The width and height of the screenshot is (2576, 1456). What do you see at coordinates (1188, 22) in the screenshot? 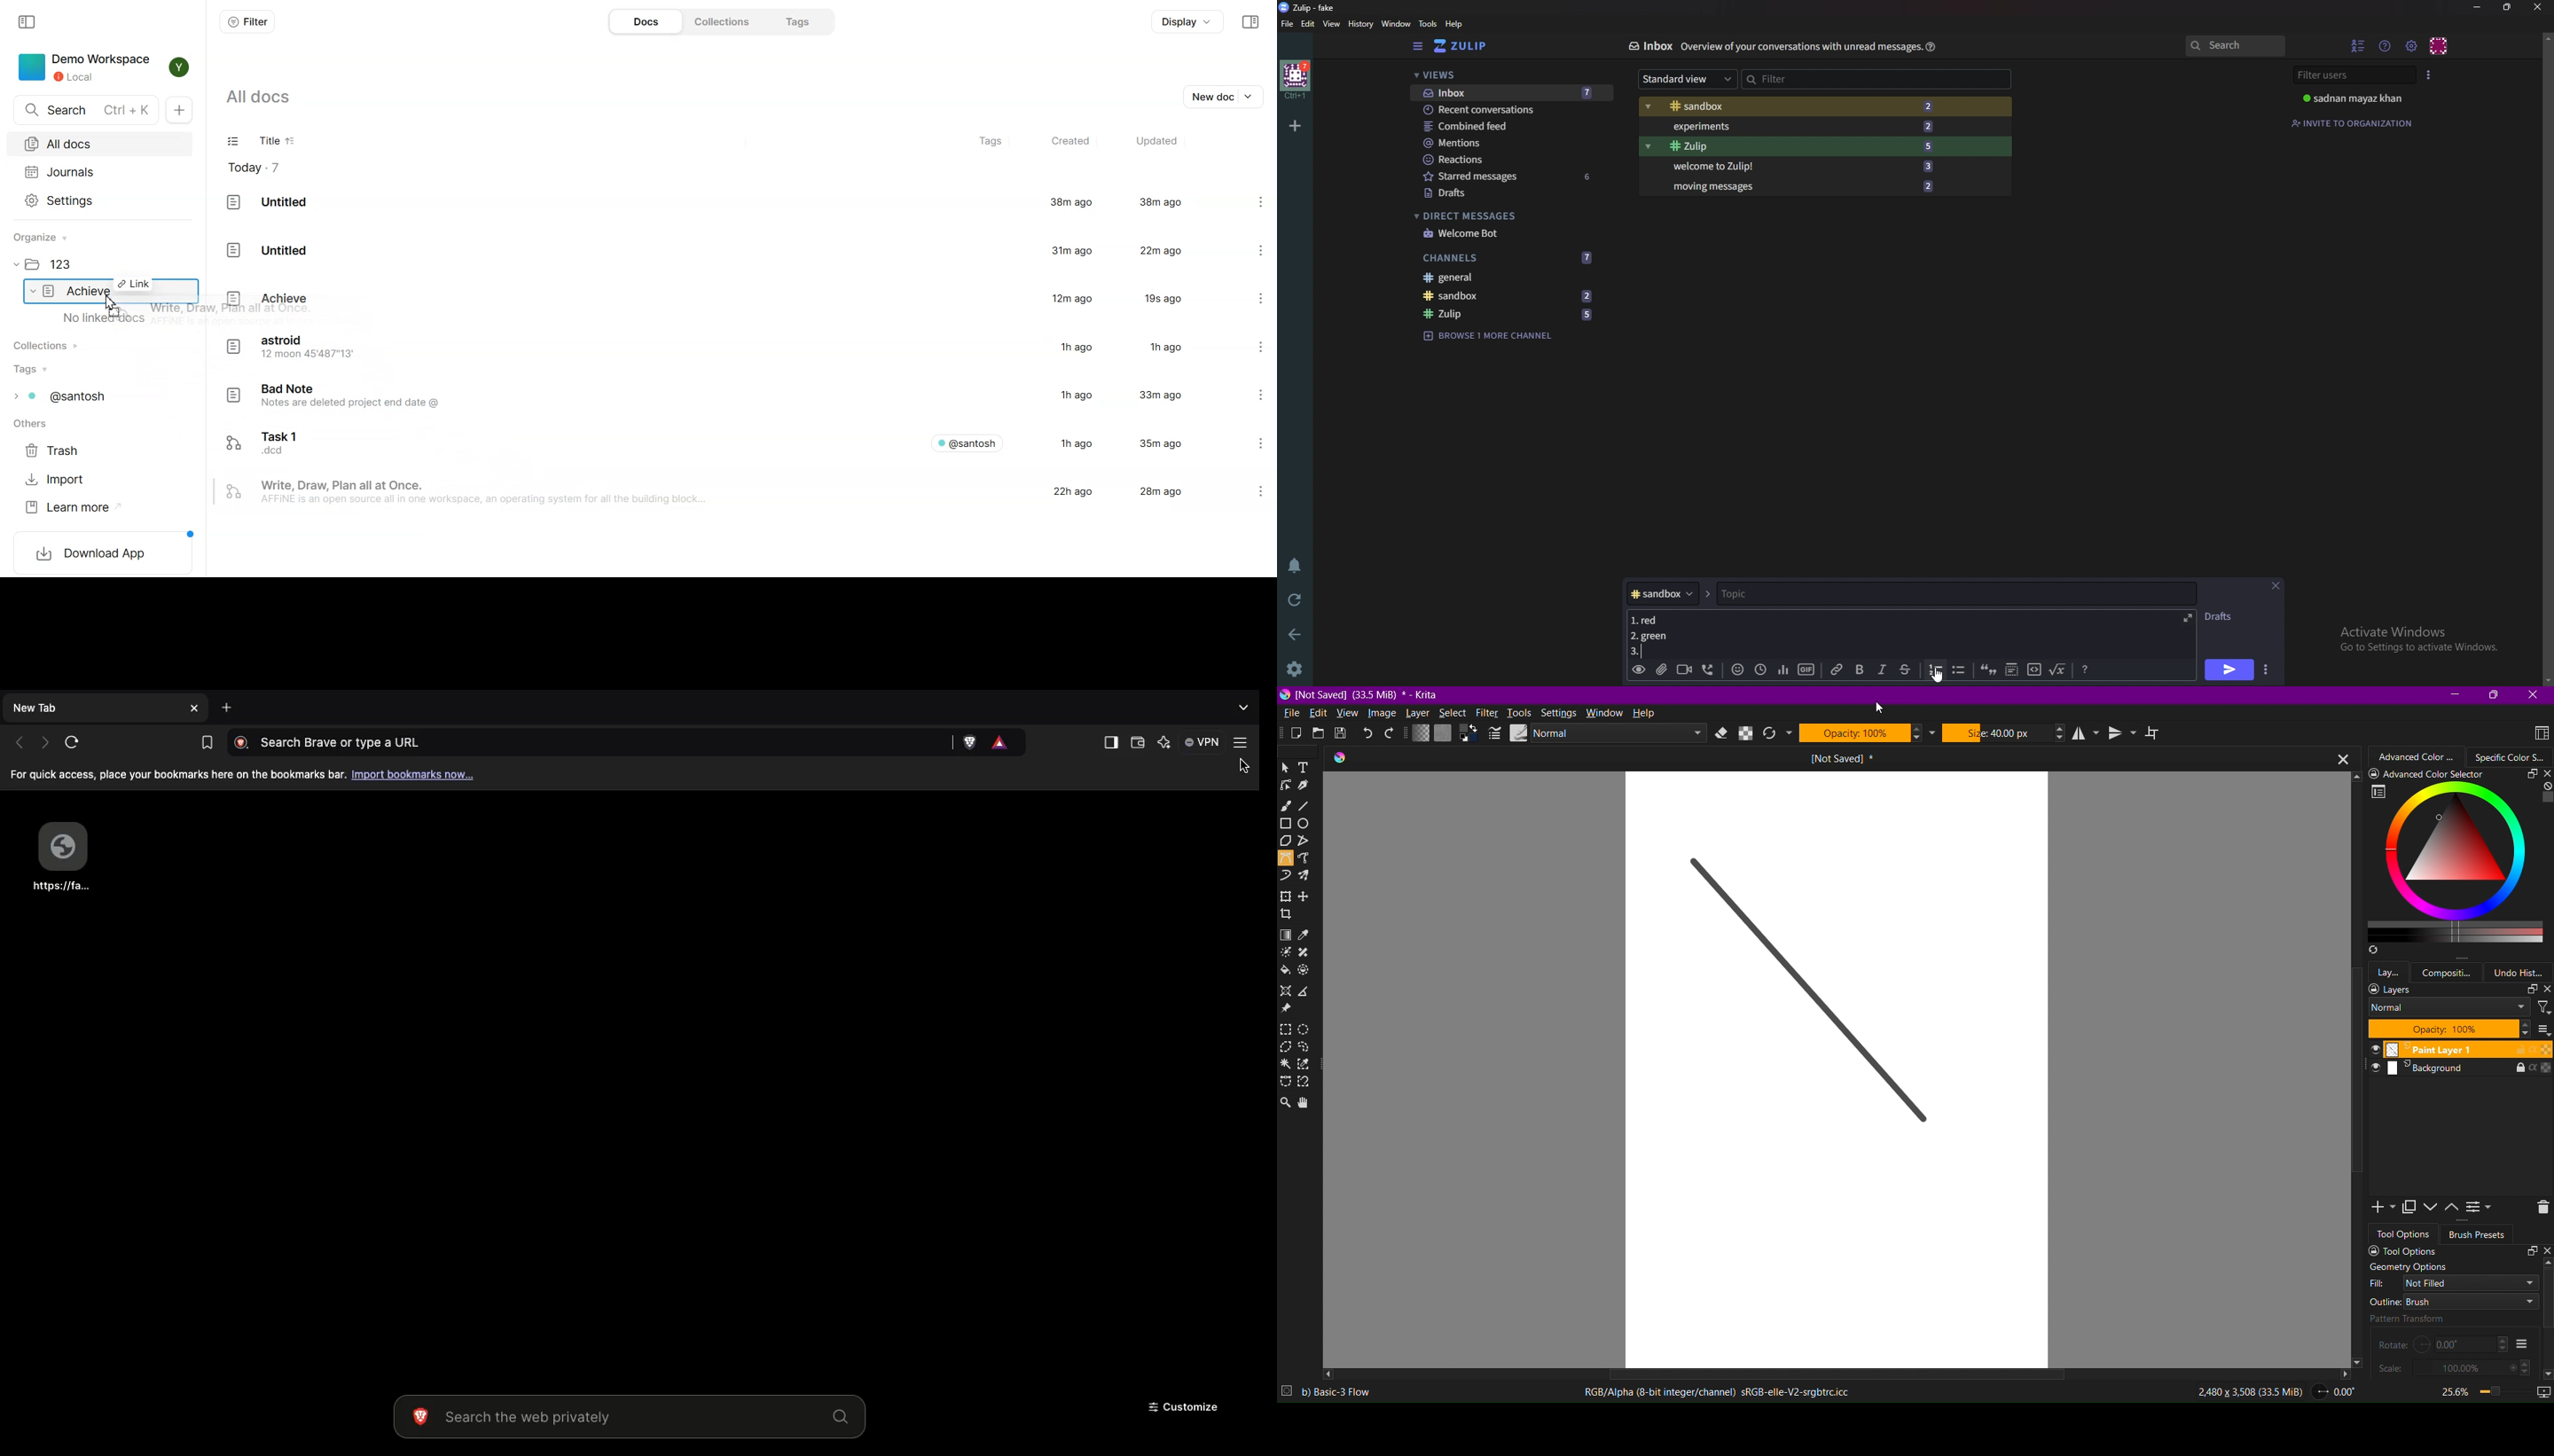
I see `Display` at bounding box center [1188, 22].